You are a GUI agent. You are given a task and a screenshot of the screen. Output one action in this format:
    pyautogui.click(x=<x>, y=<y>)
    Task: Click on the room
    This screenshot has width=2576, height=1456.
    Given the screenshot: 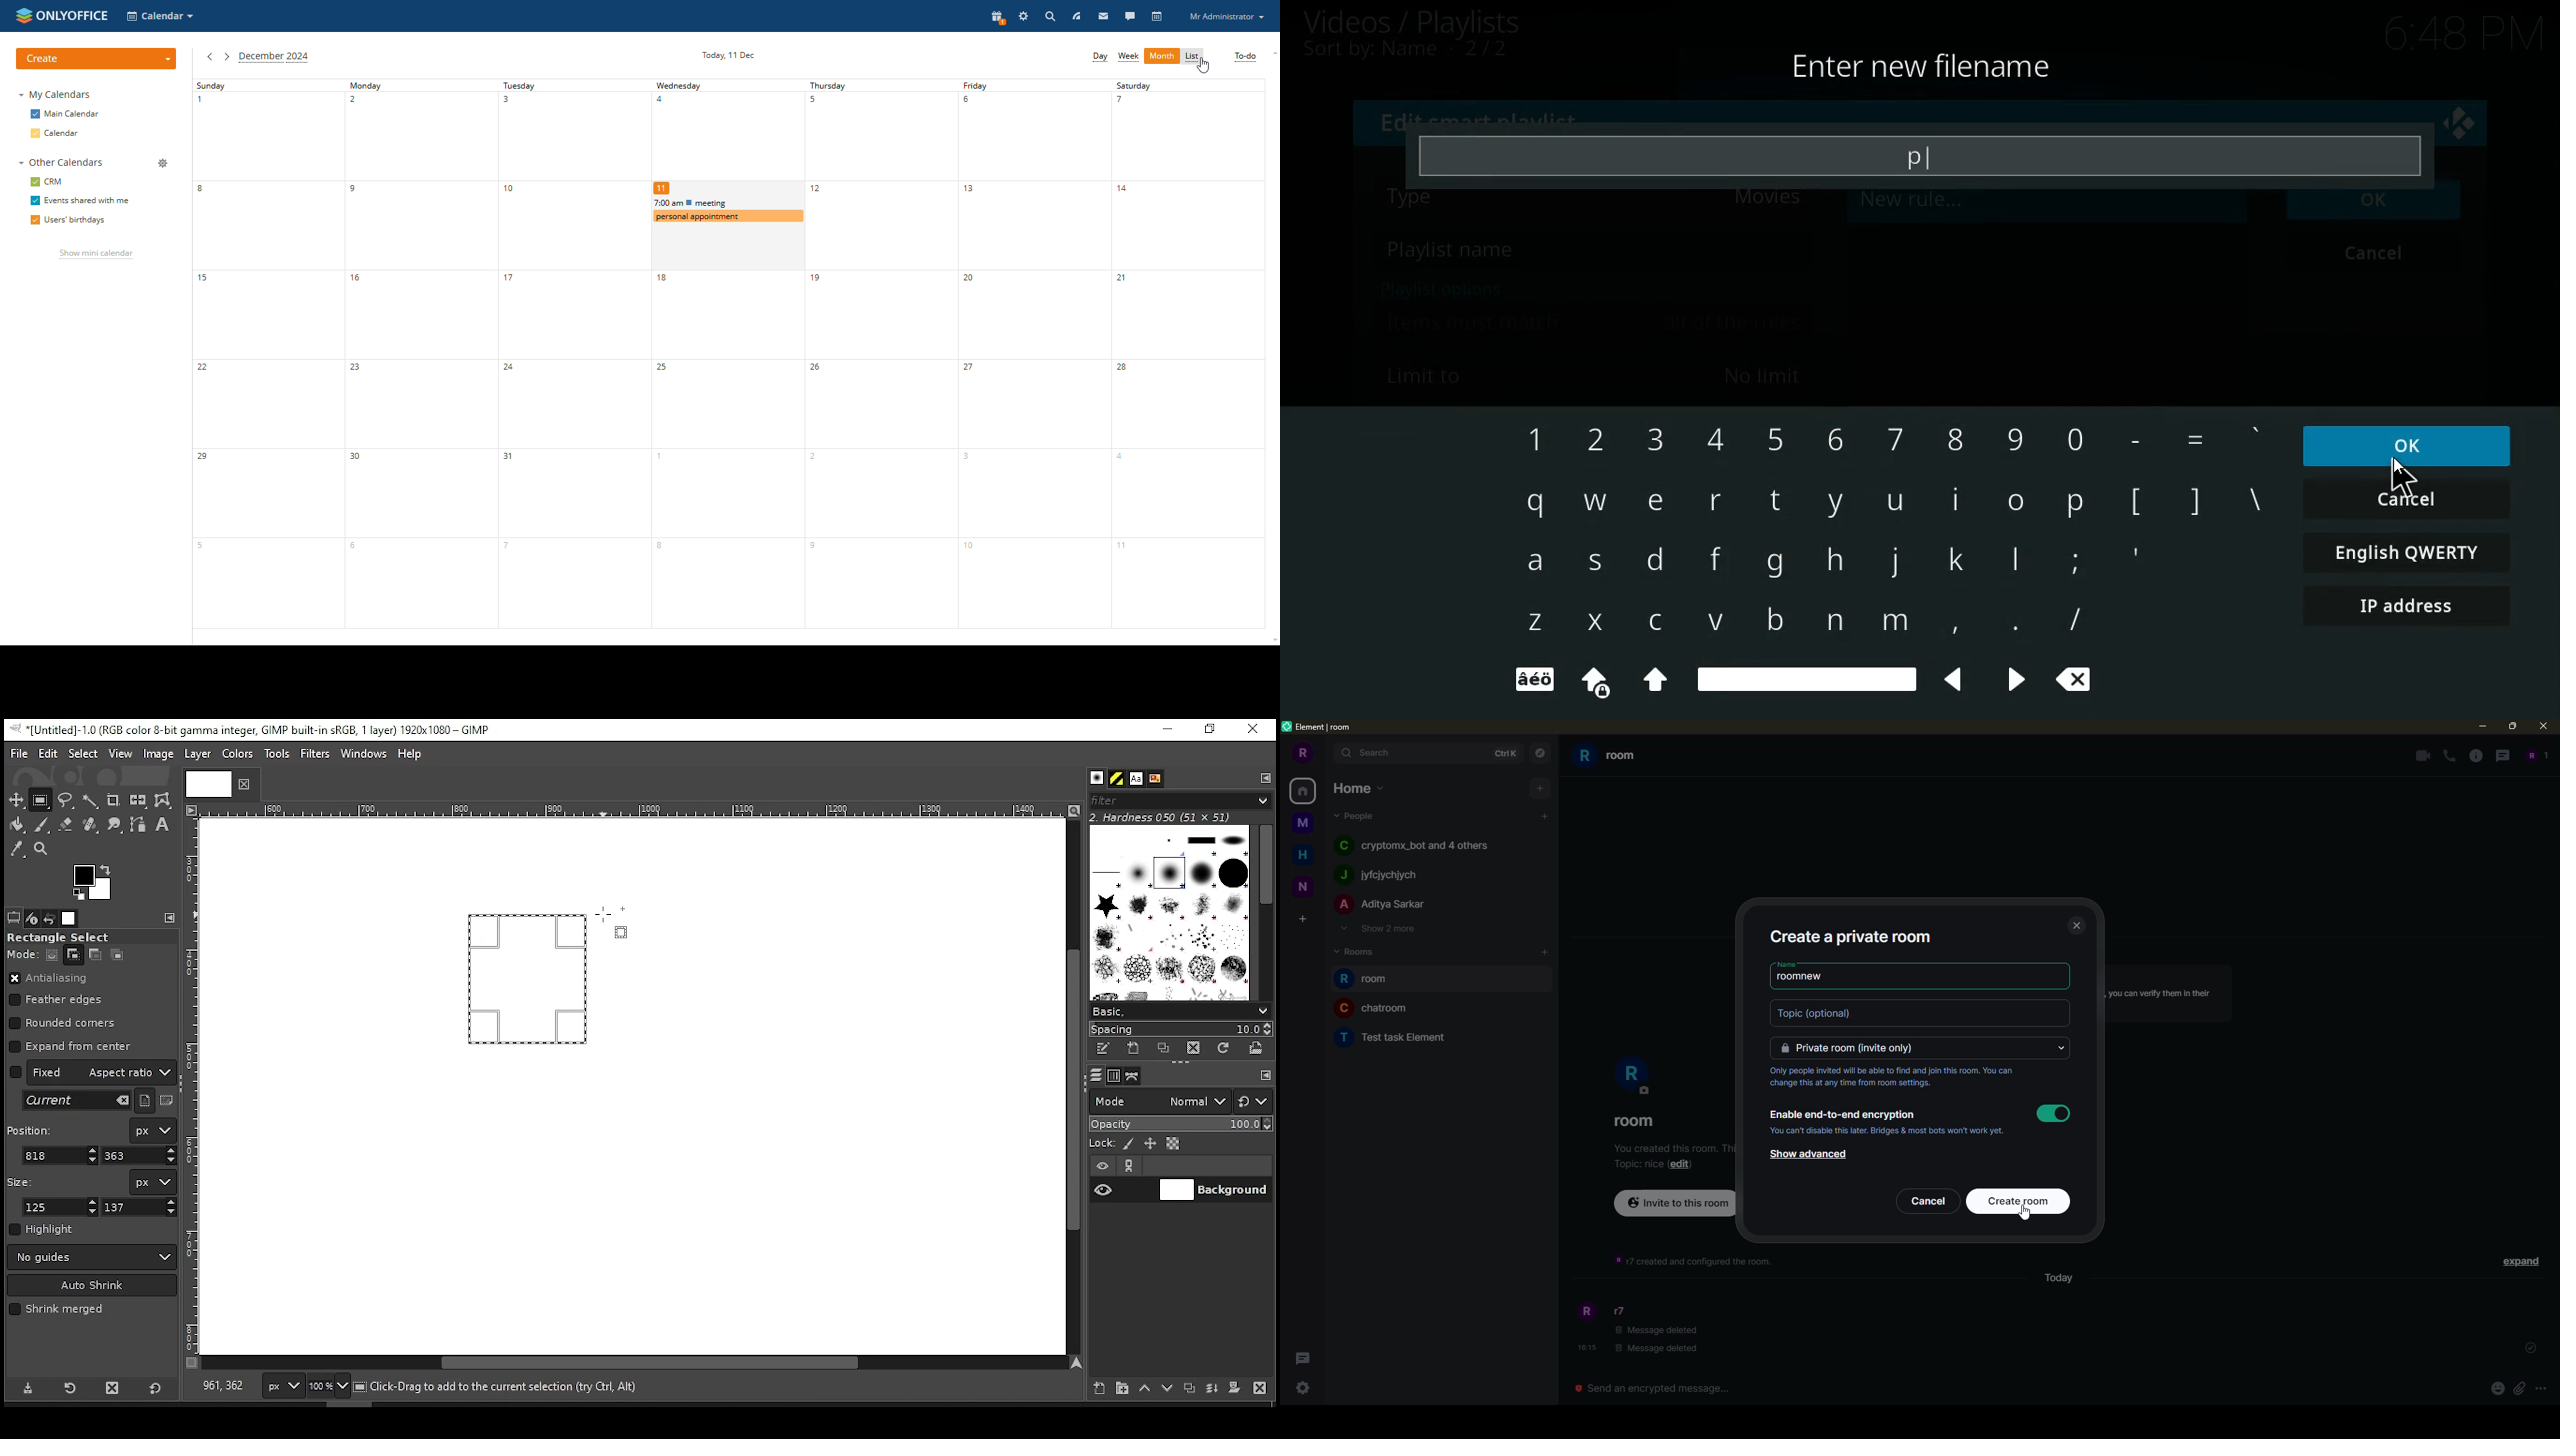 What is the action you would take?
    pyautogui.click(x=1380, y=1008)
    